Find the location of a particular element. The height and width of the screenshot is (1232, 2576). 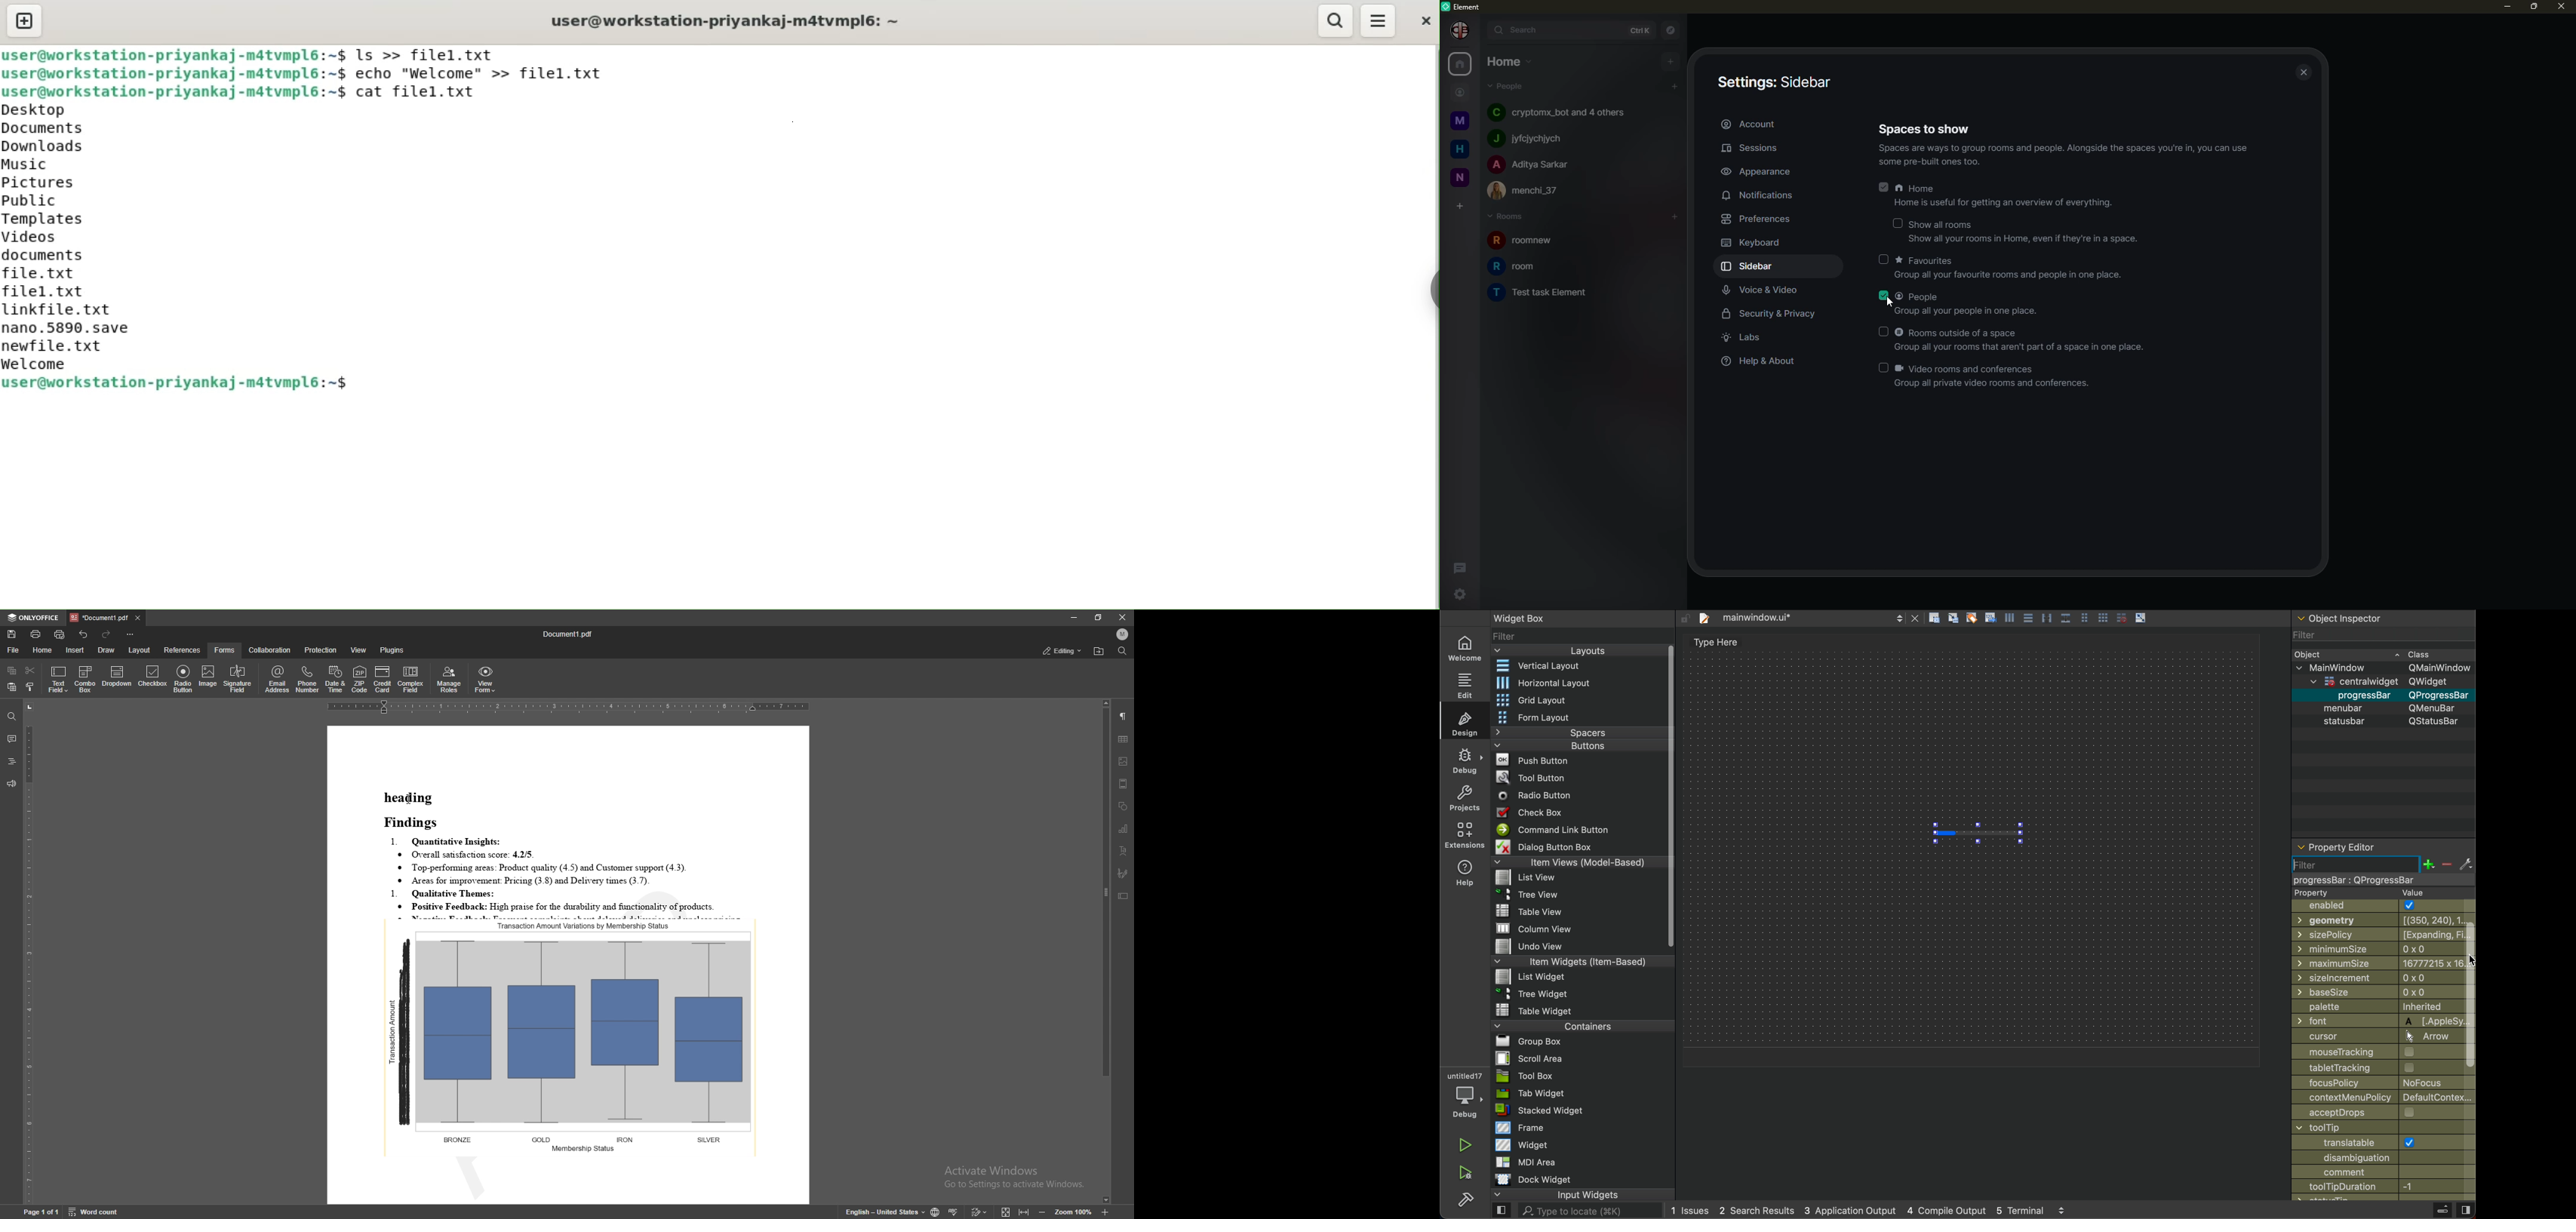

click to enable is located at coordinates (1886, 331).